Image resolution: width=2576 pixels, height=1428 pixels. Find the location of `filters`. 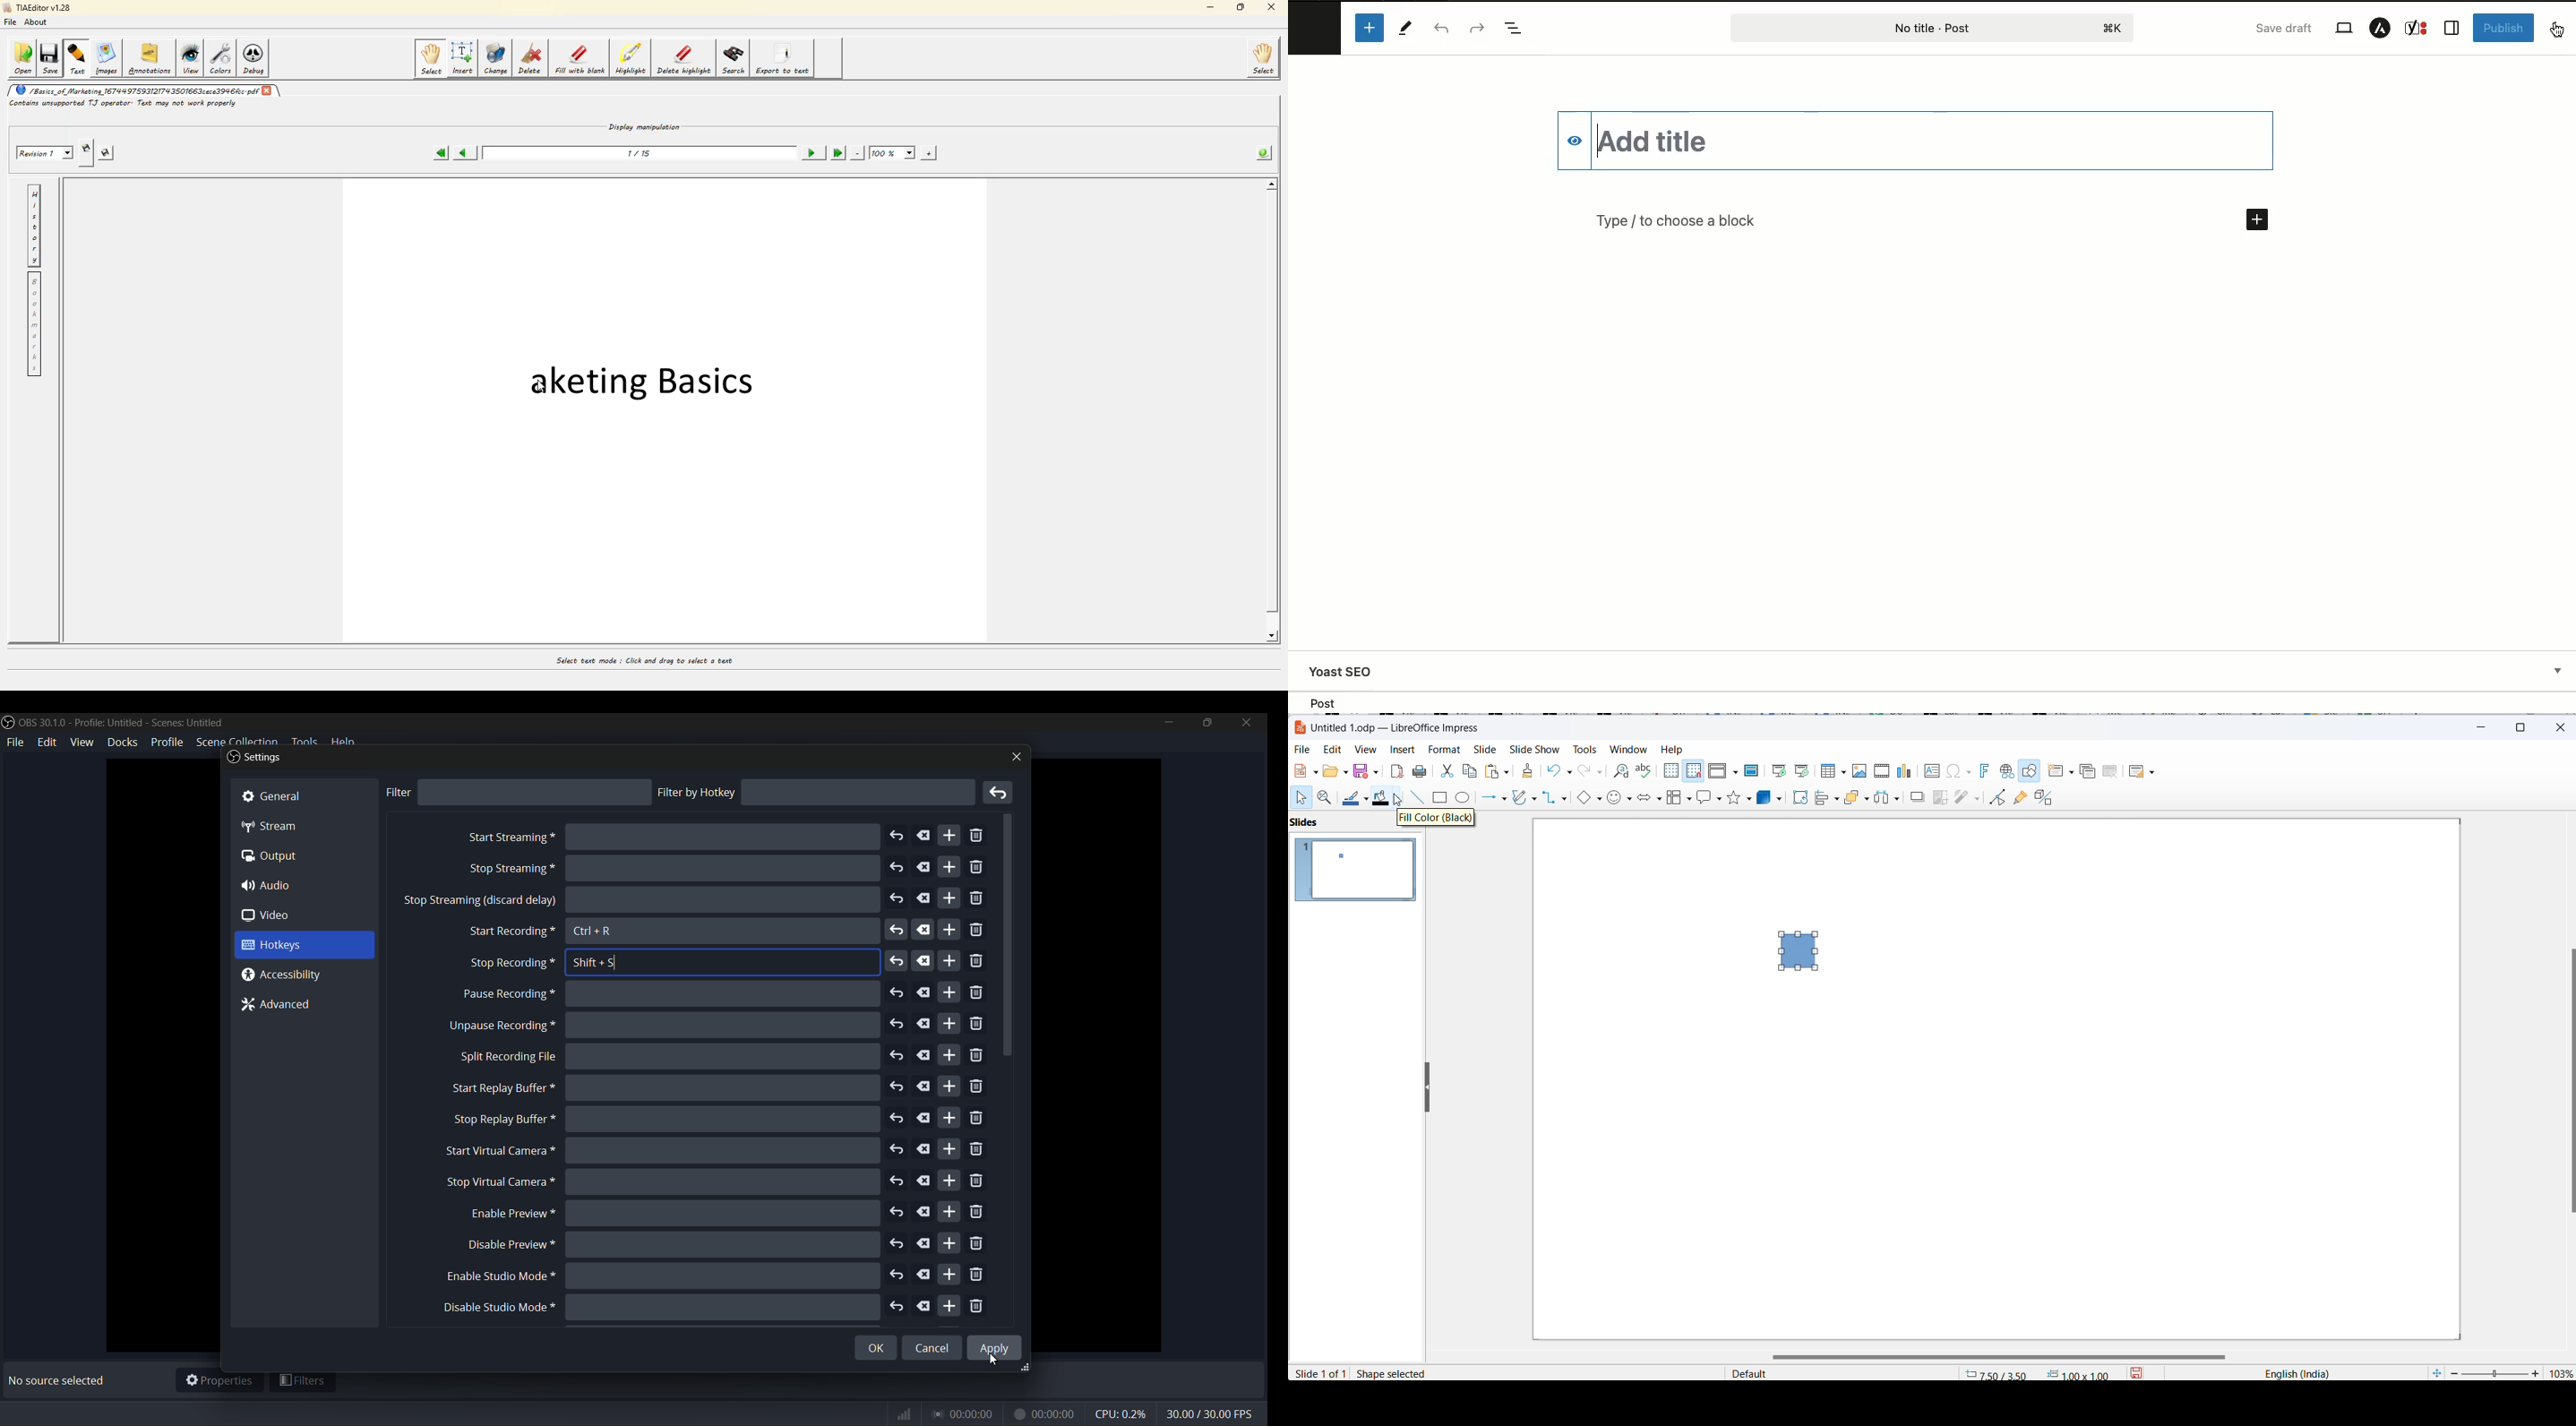

filters is located at coordinates (1967, 797).